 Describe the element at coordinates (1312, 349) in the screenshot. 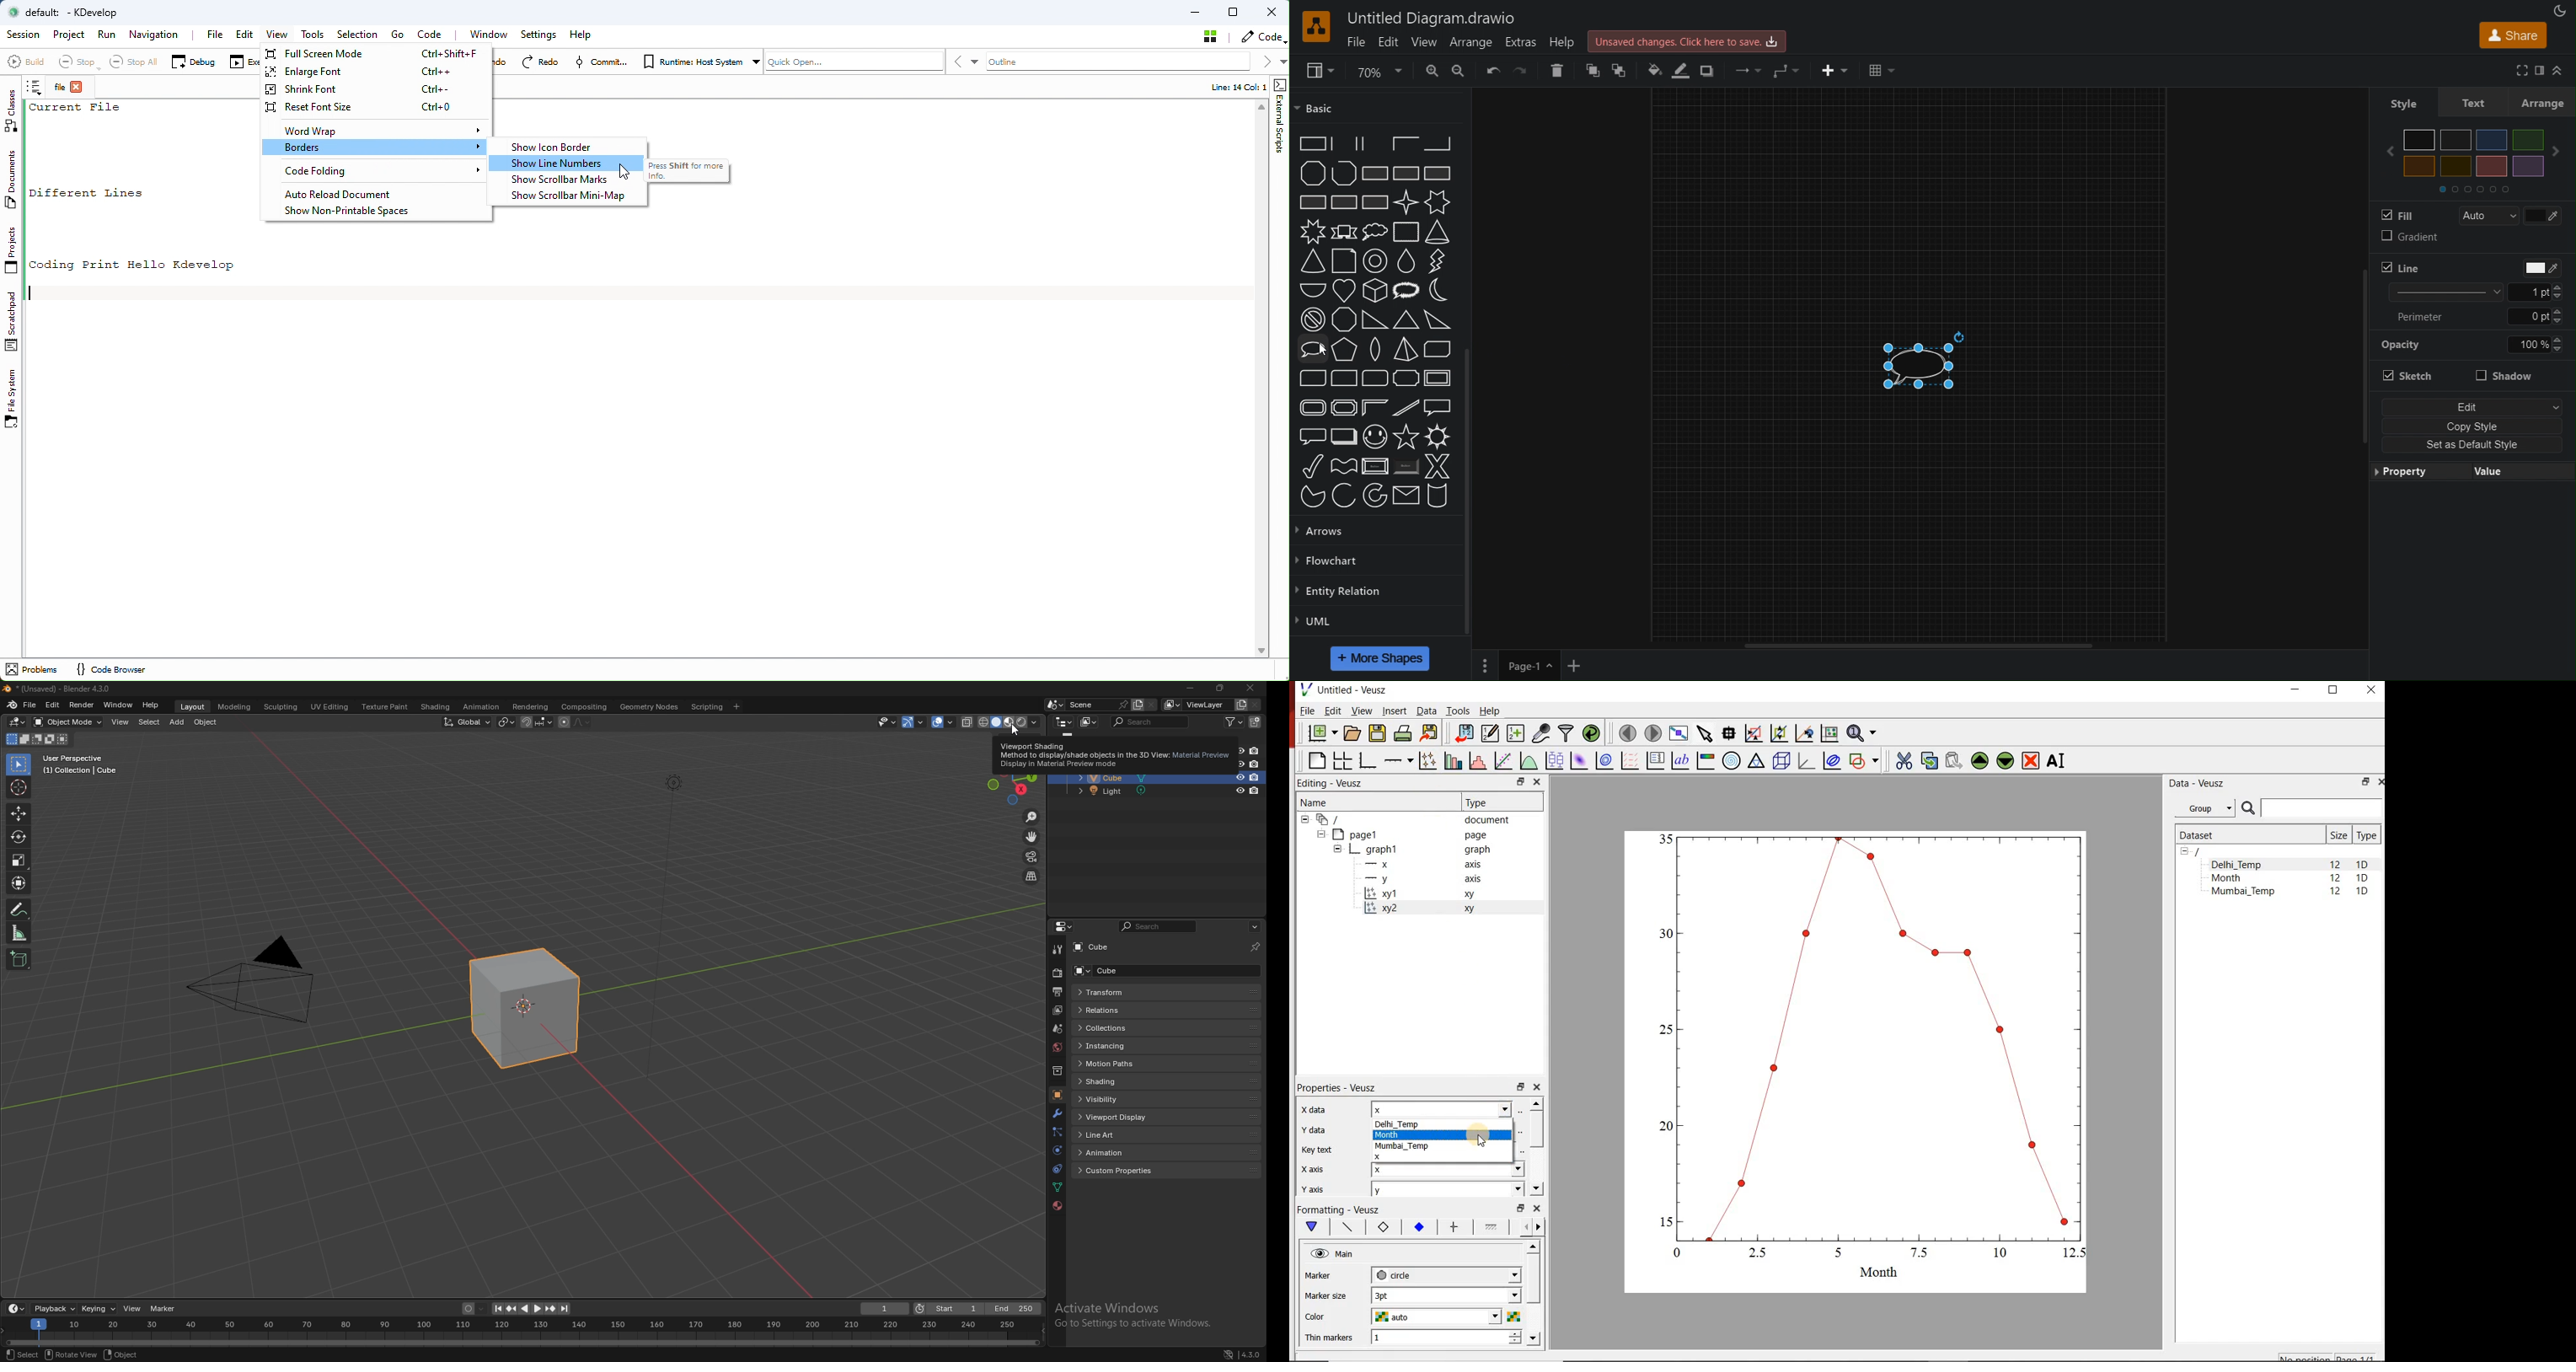

I see `Oval Callout` at that location.